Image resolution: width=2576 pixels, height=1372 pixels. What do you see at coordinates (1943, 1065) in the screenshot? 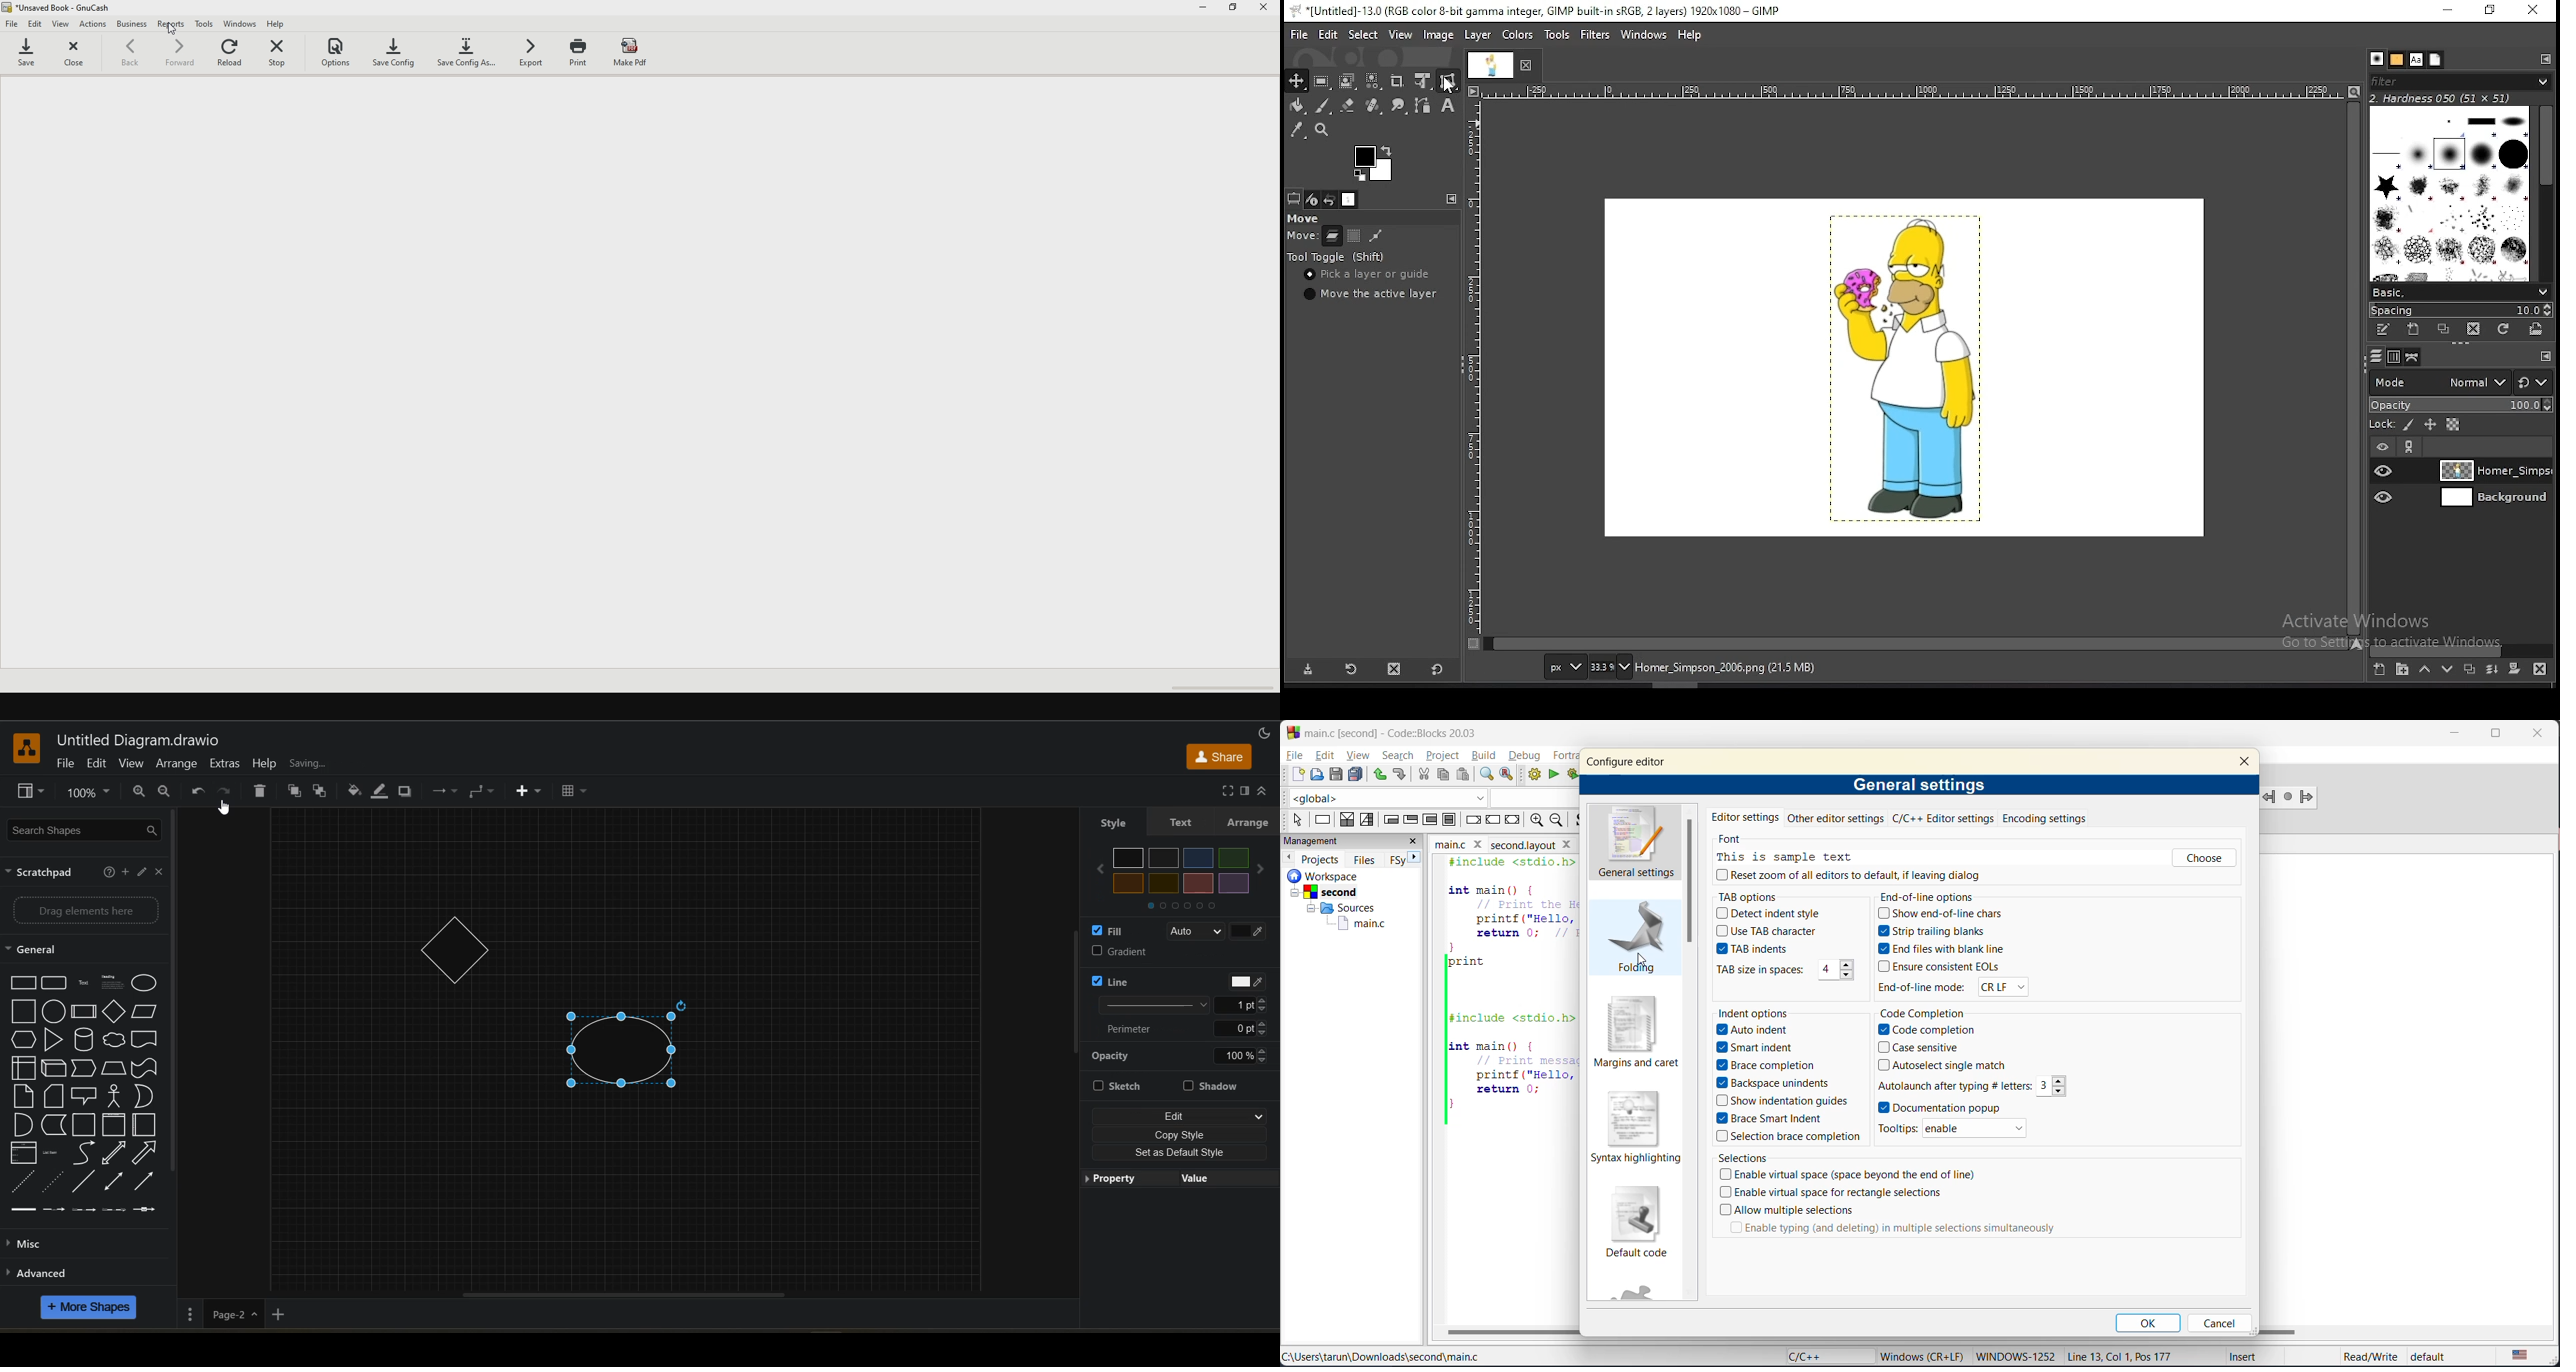
I see `Autoselect` at bounding box center [1943, 1065].